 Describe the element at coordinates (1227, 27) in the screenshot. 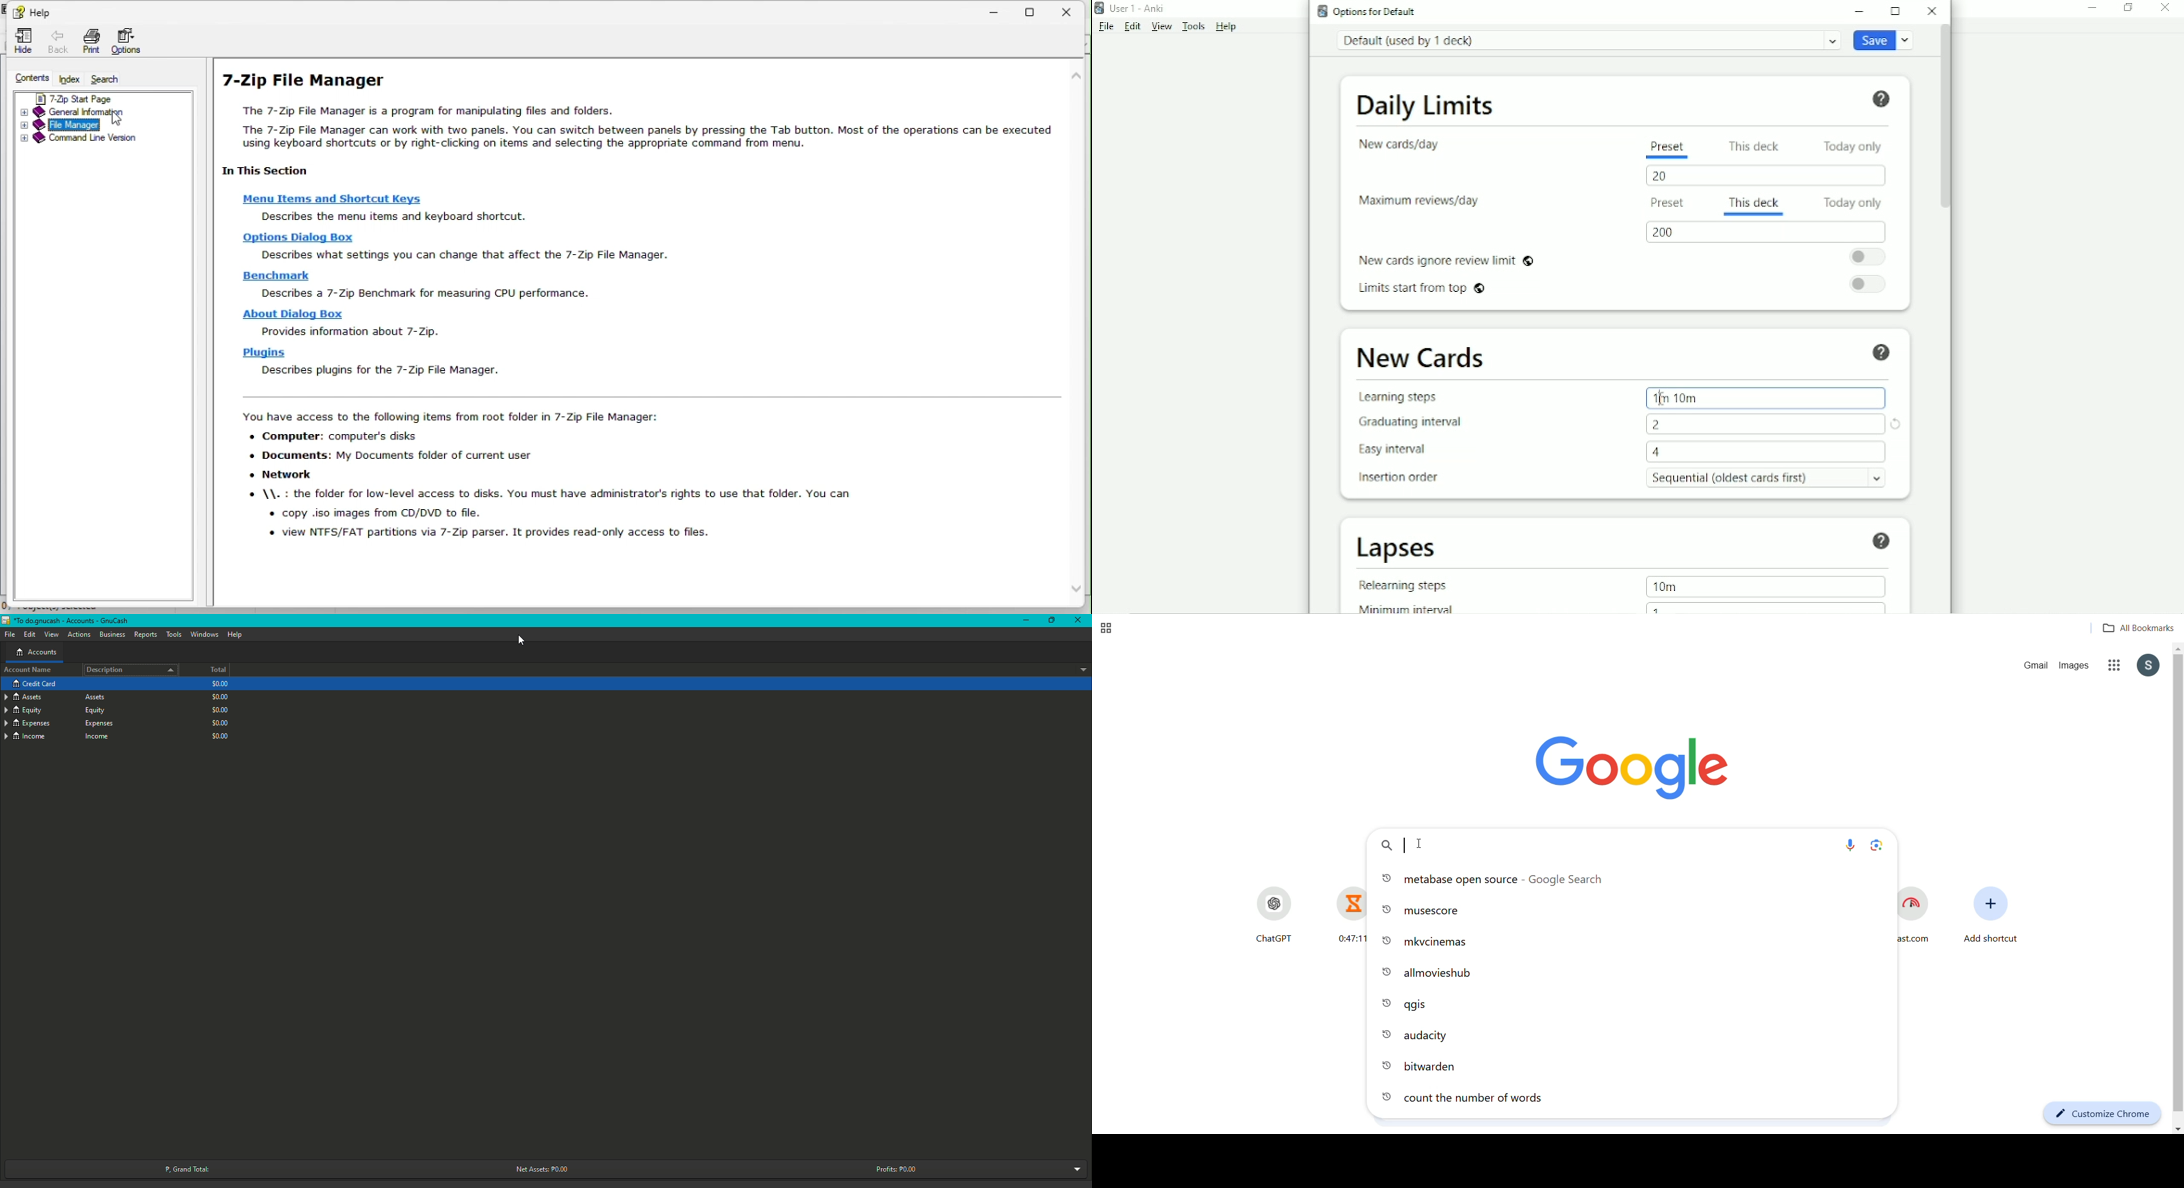

I see `Help` at that location.